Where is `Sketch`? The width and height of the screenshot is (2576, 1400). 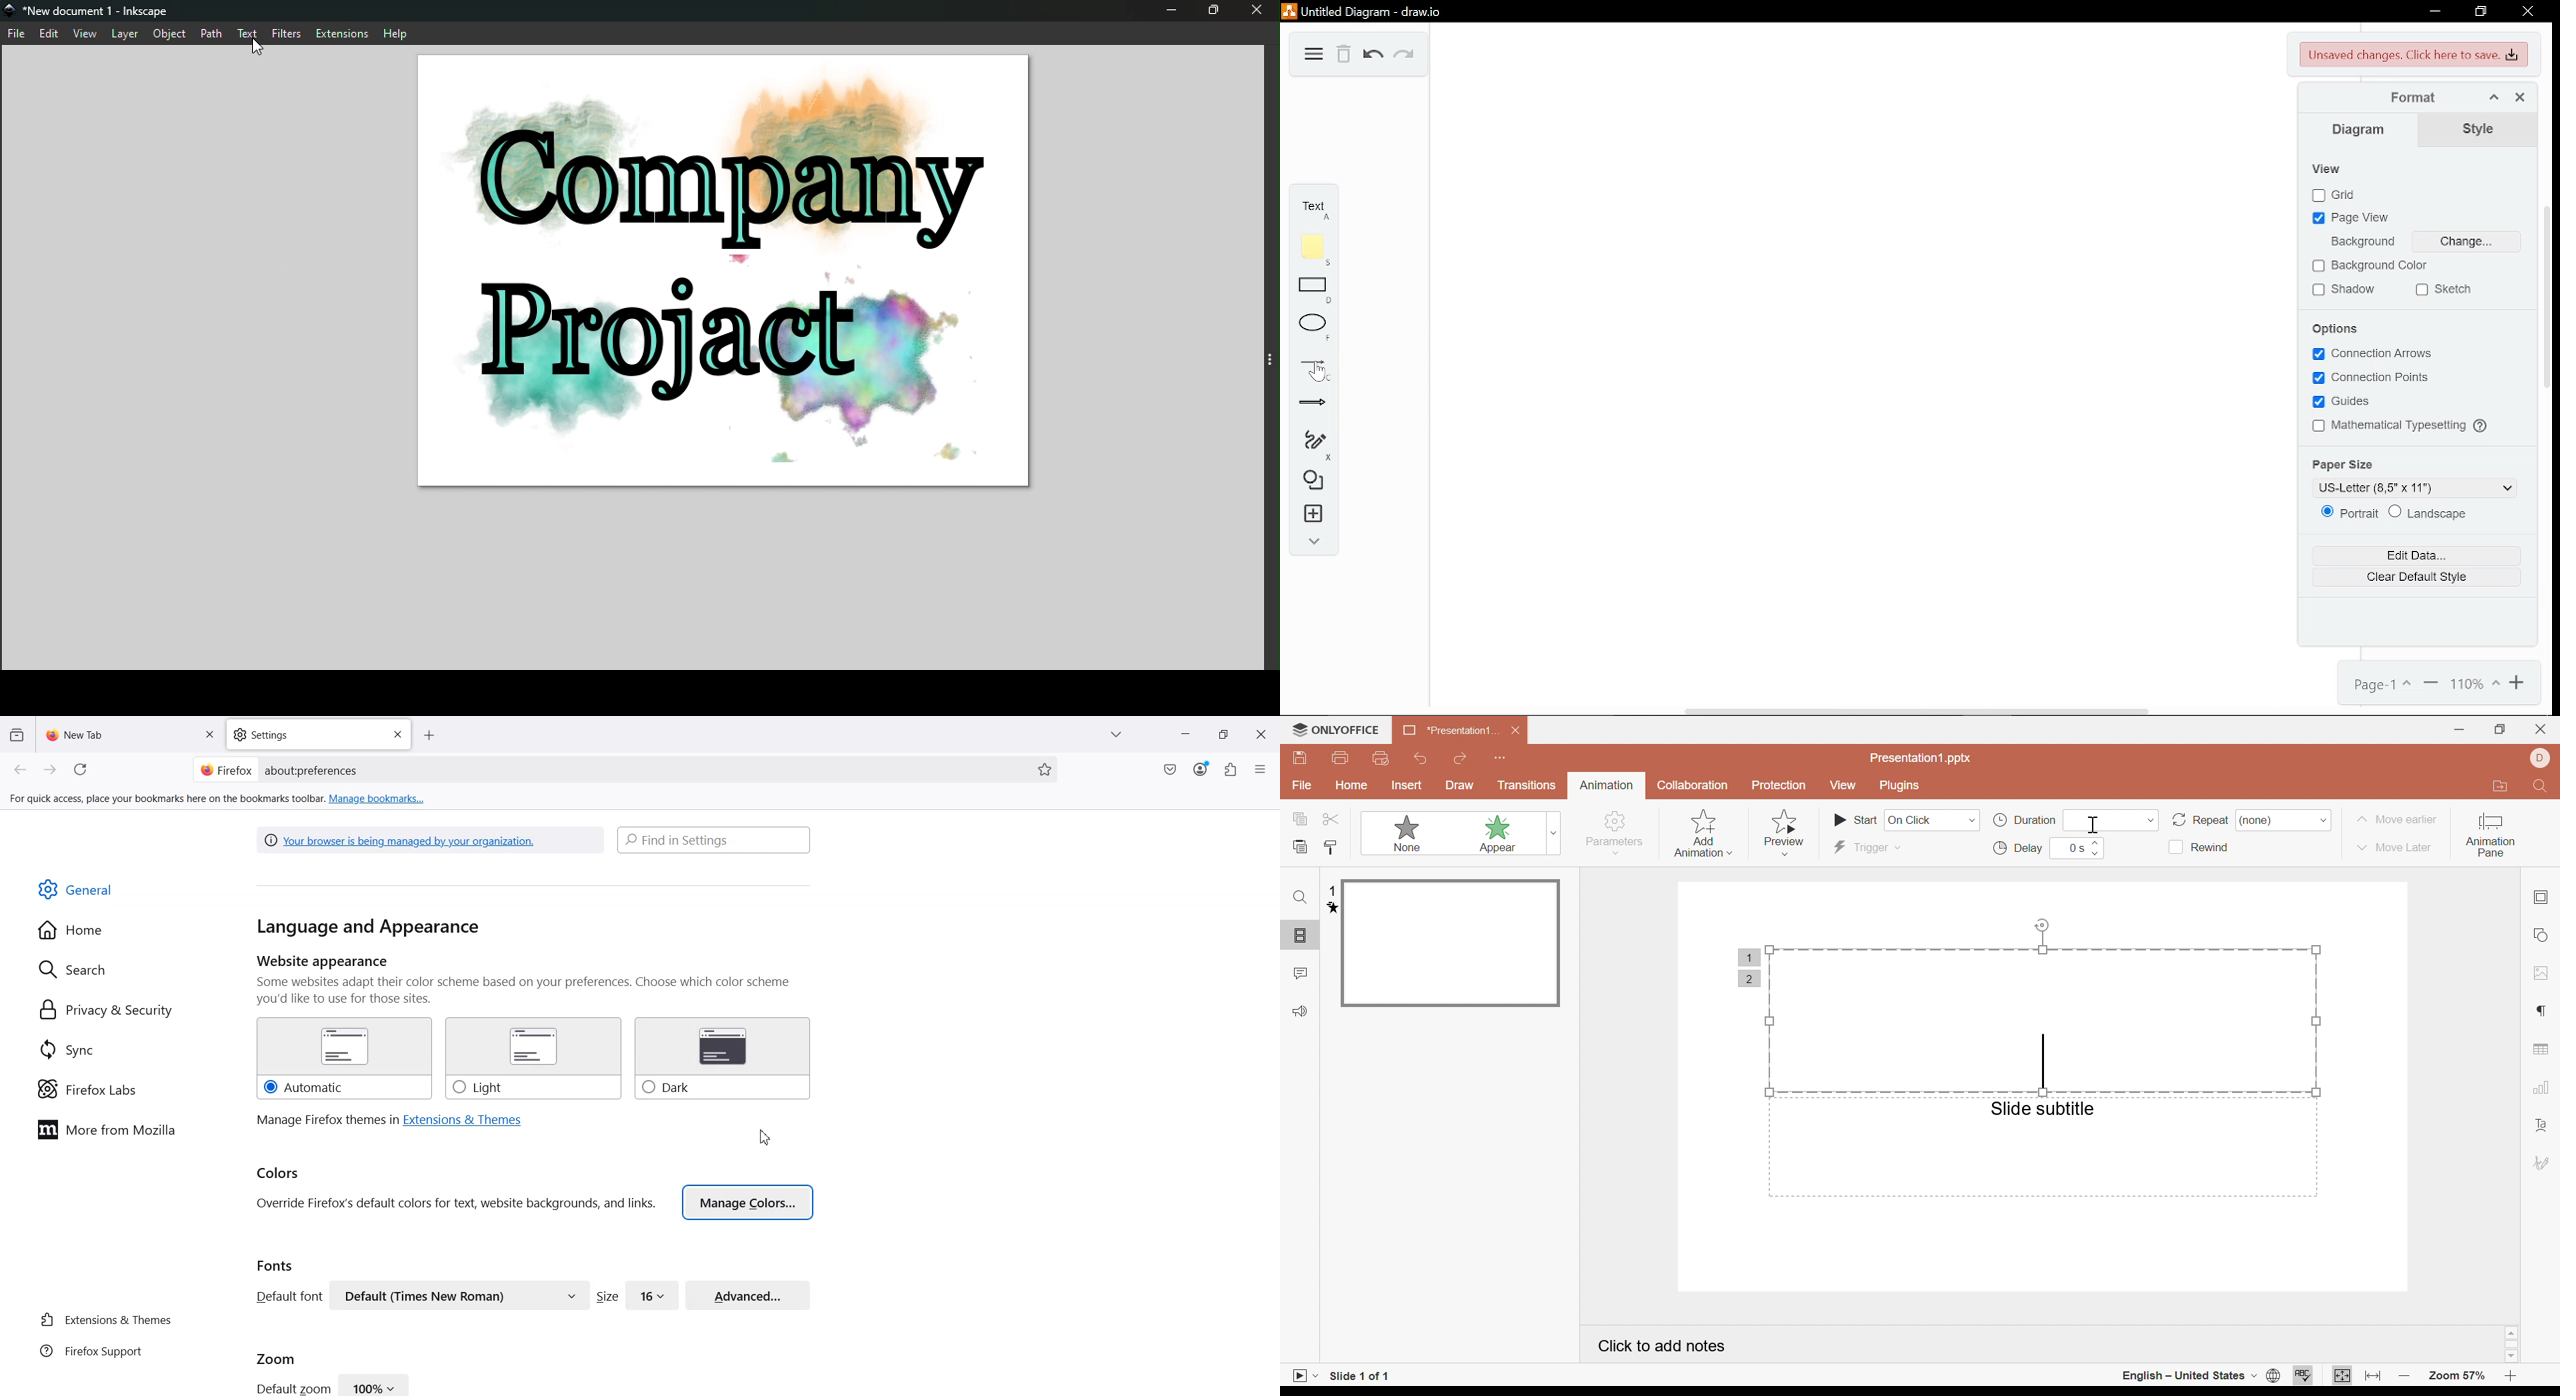 Sketch is located at coordinates (2444, 290).